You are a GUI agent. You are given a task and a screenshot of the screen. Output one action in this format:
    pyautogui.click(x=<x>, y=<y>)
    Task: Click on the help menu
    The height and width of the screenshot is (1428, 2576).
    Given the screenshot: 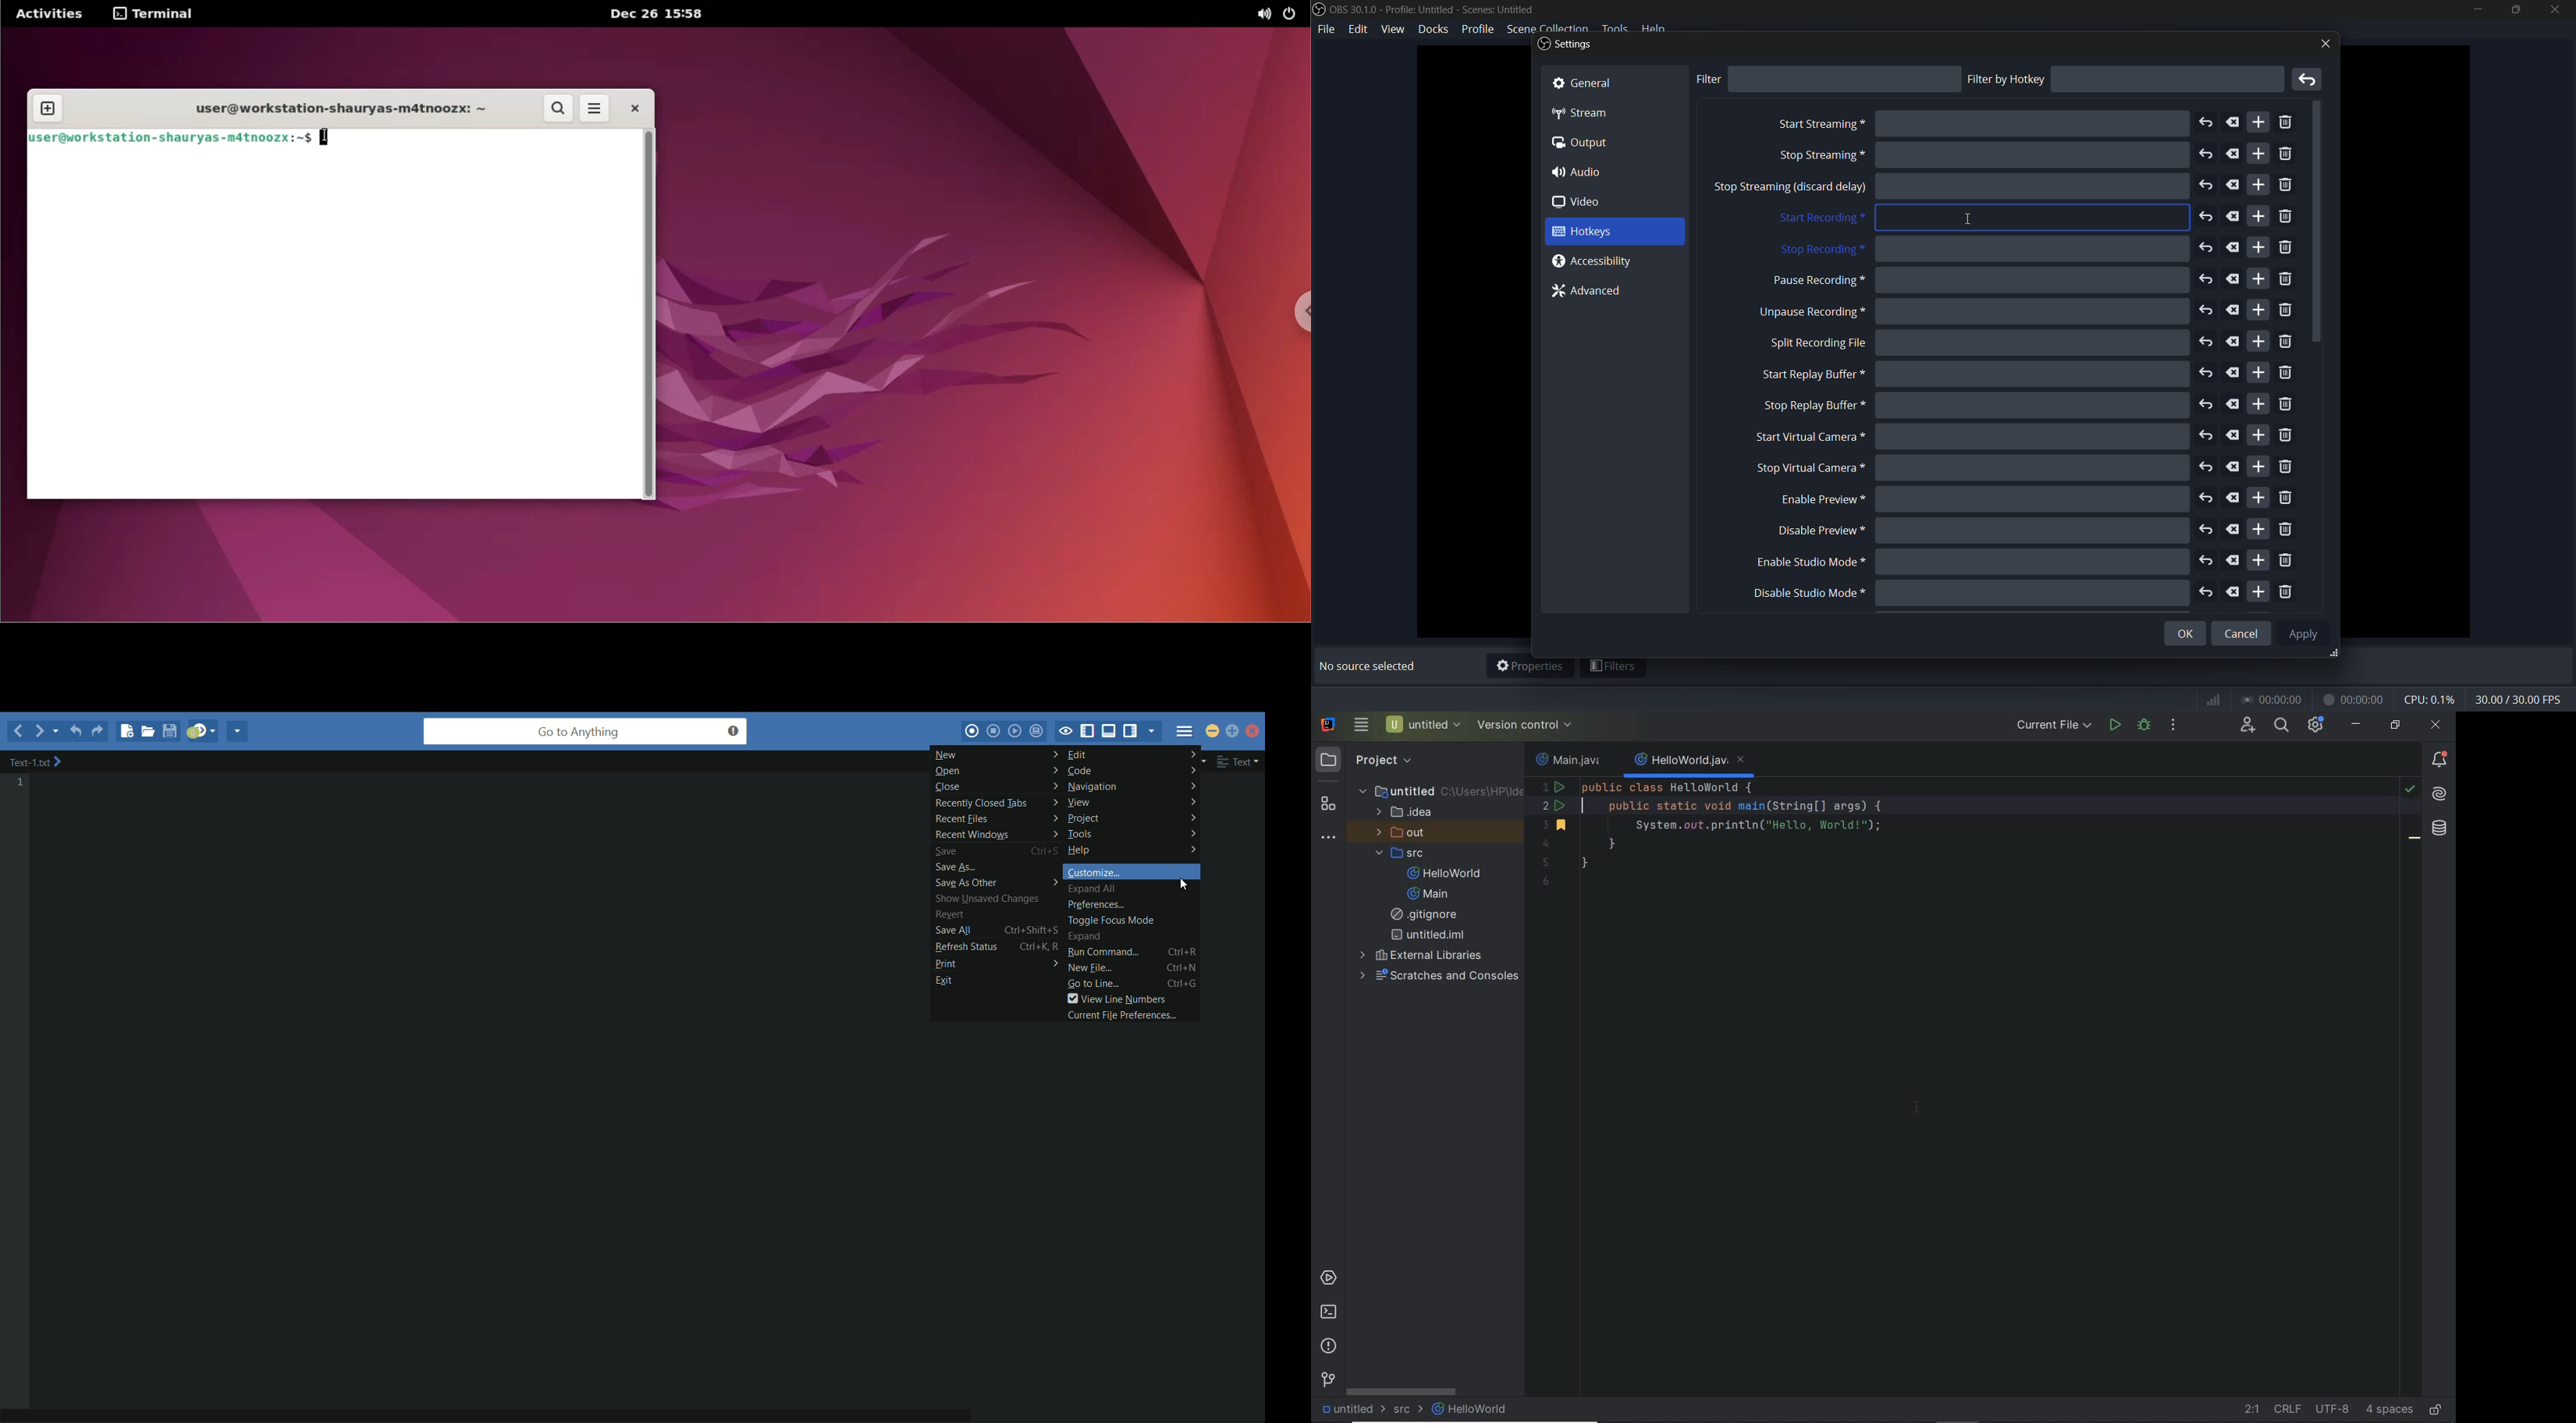 What is the action you would take?
    pyautogui.click(x=1655, y=28)
    